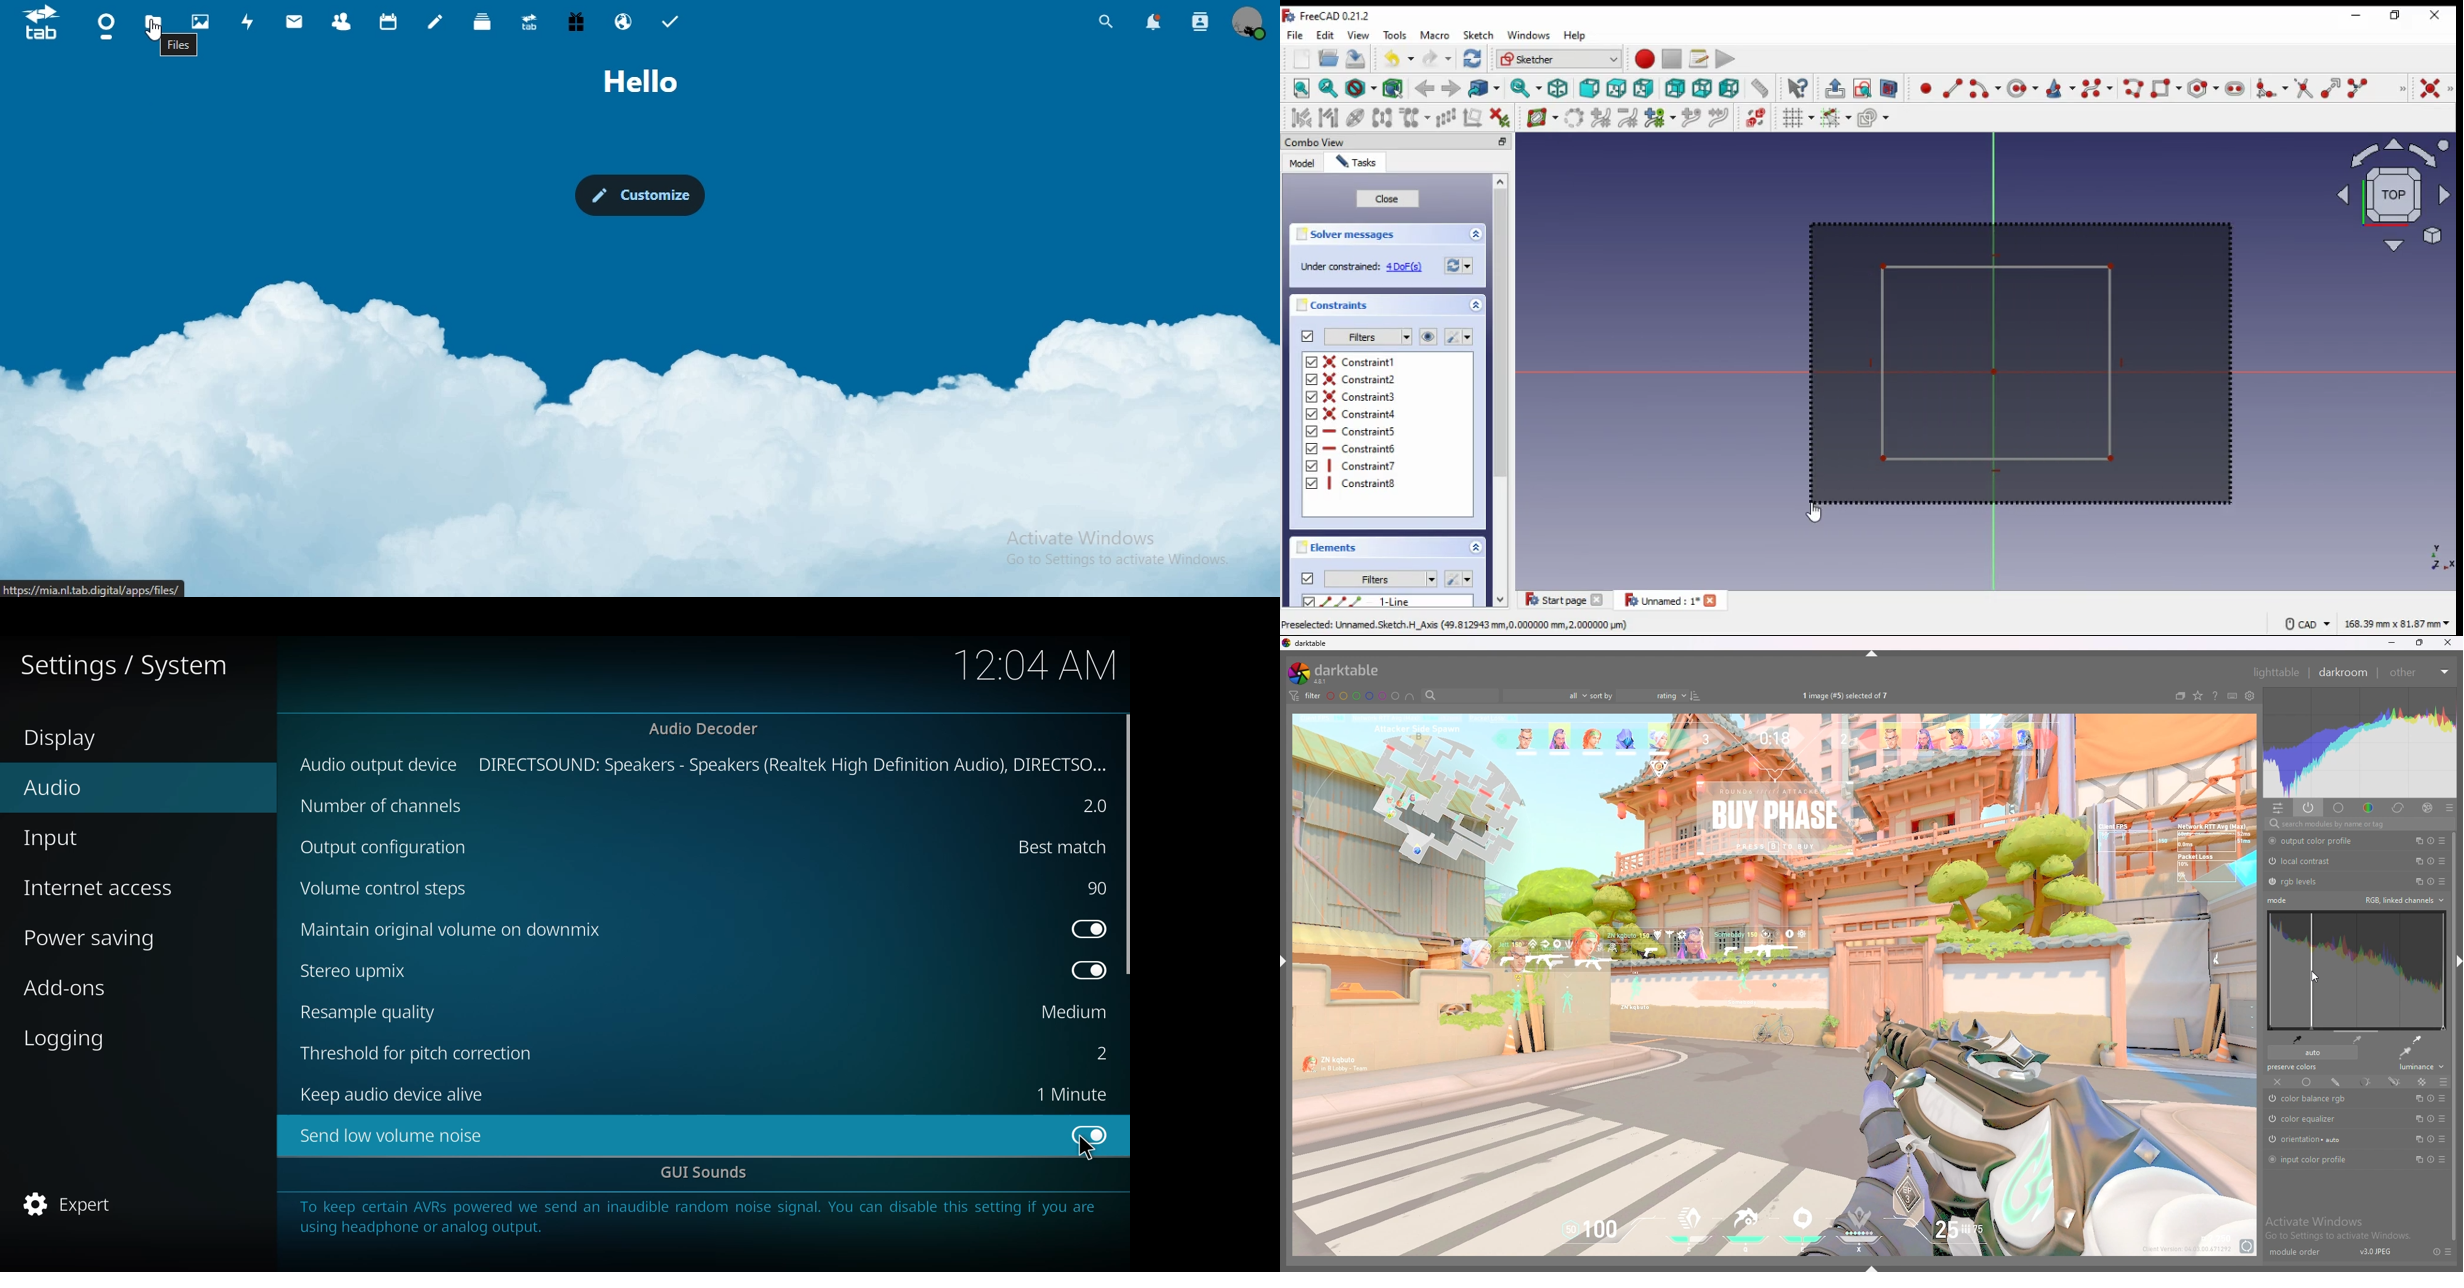 The width and height of the screenshot is (2464, 1288). Describe the element at coordinates (648, 82) in the screenshot. I see `text` at that location.